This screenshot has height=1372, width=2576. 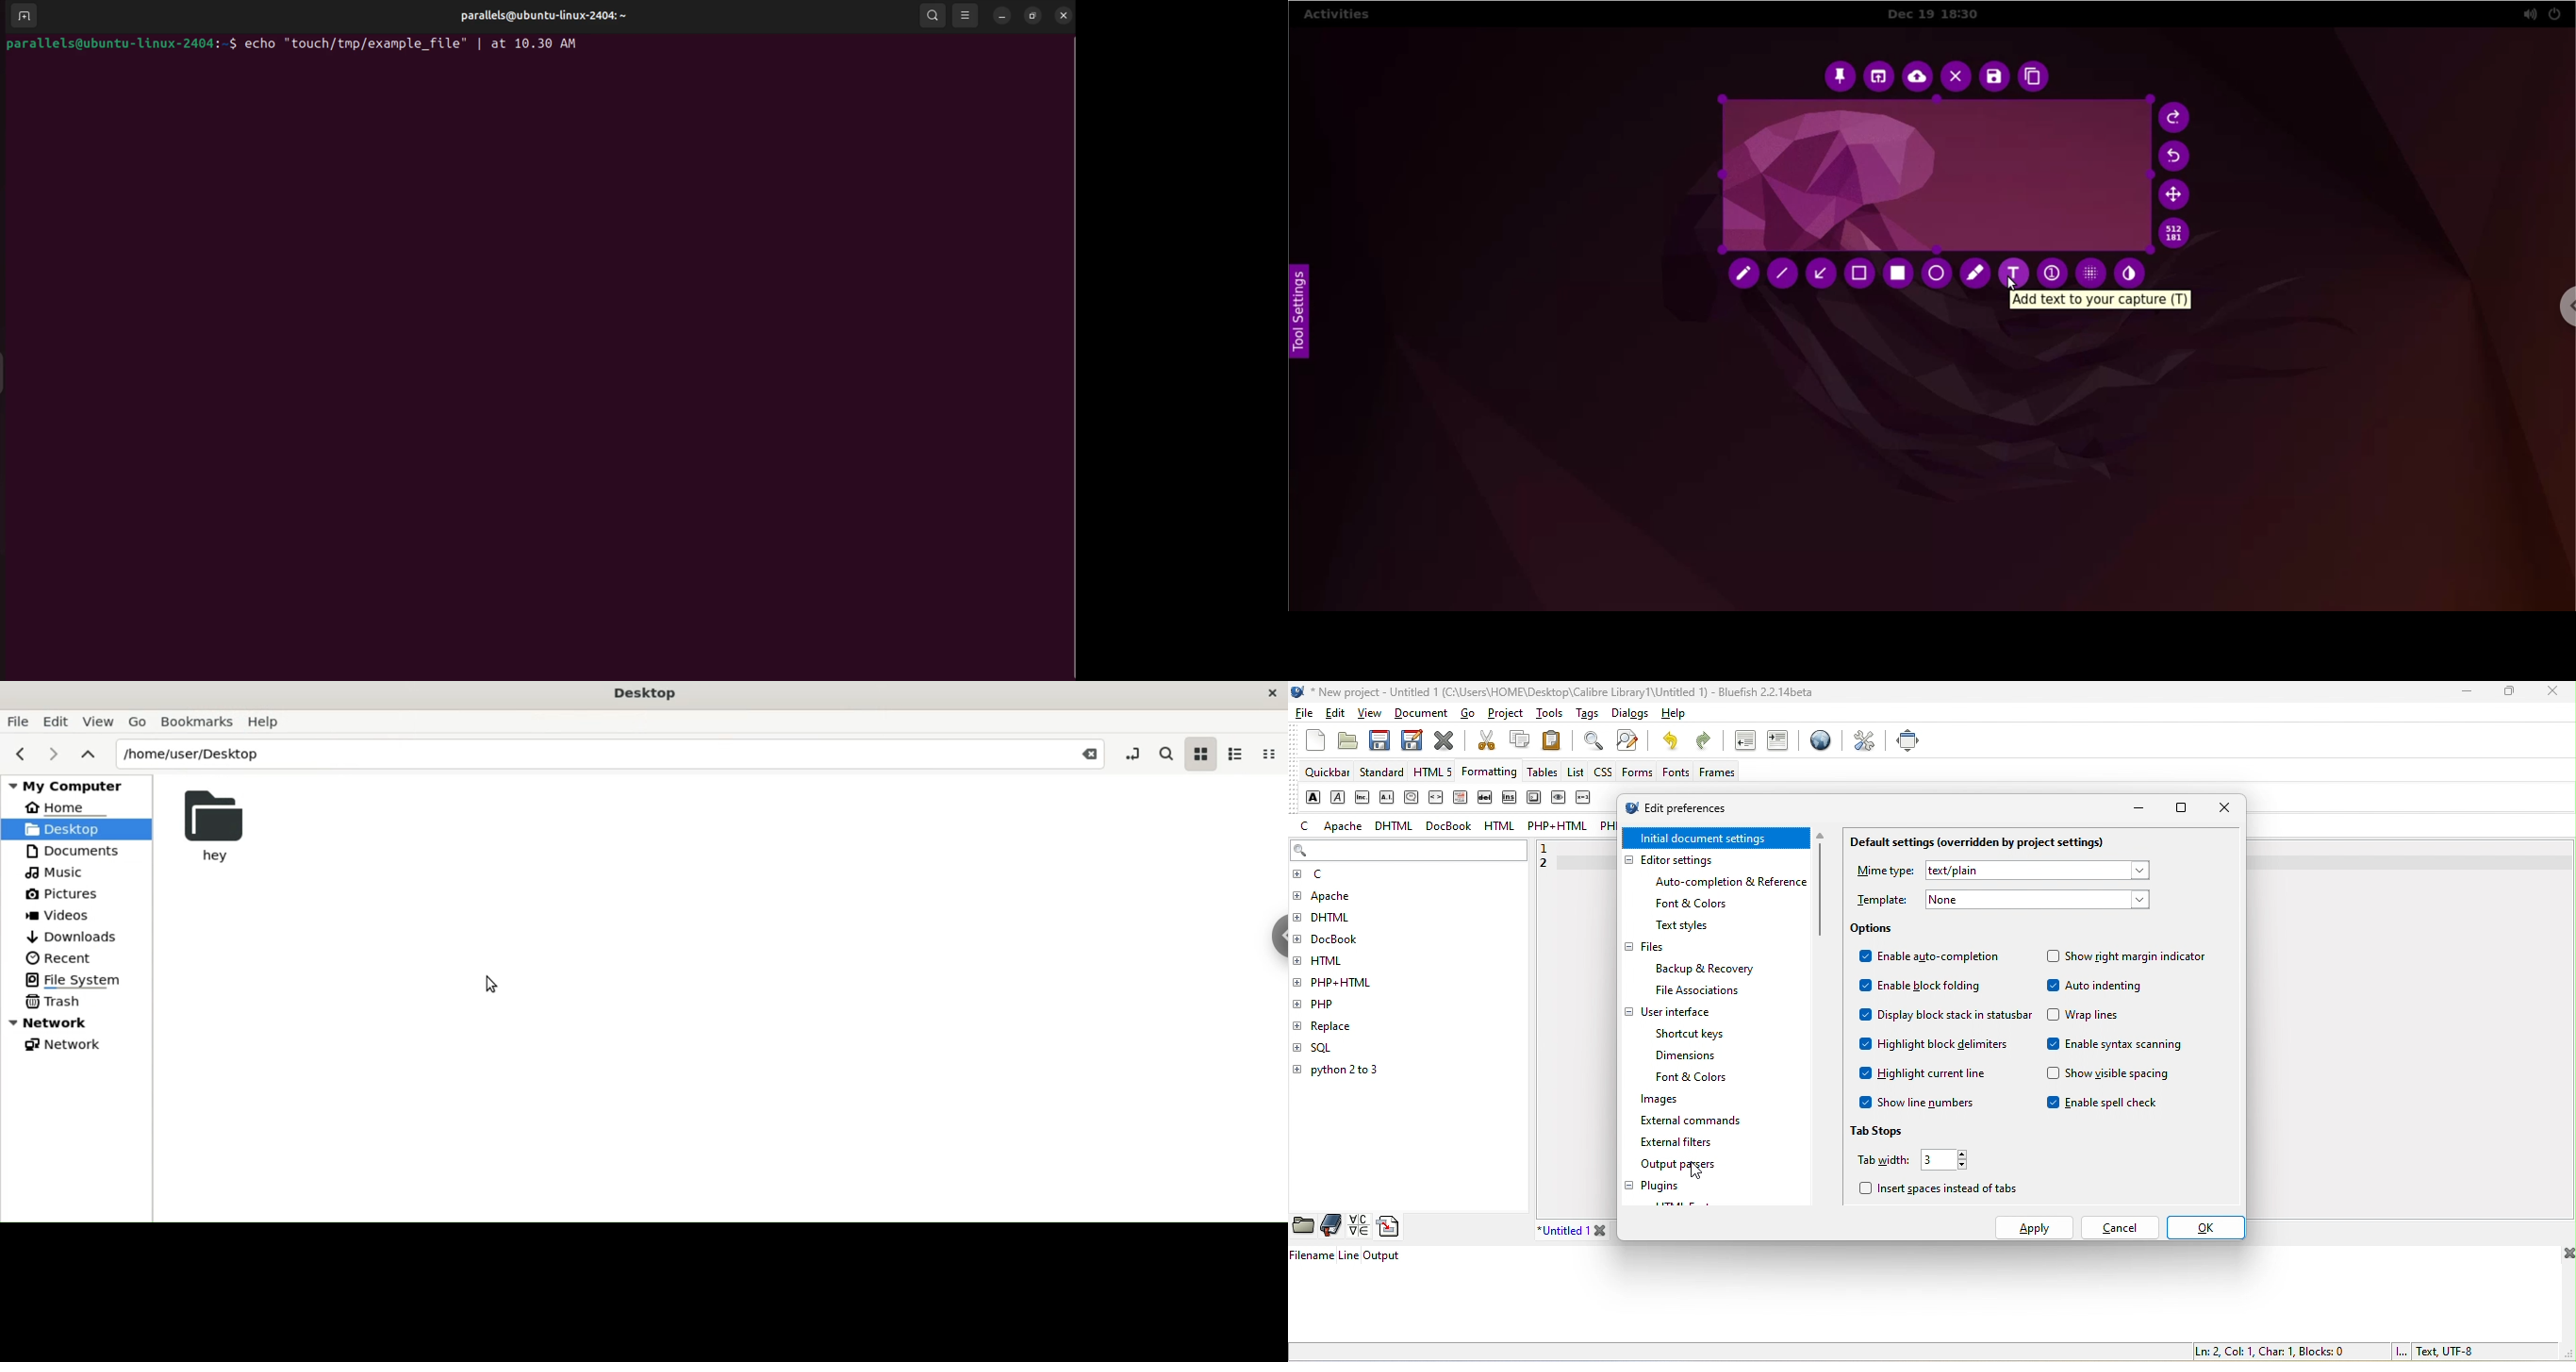 I want to click on css, so click(x=1604, y=774).